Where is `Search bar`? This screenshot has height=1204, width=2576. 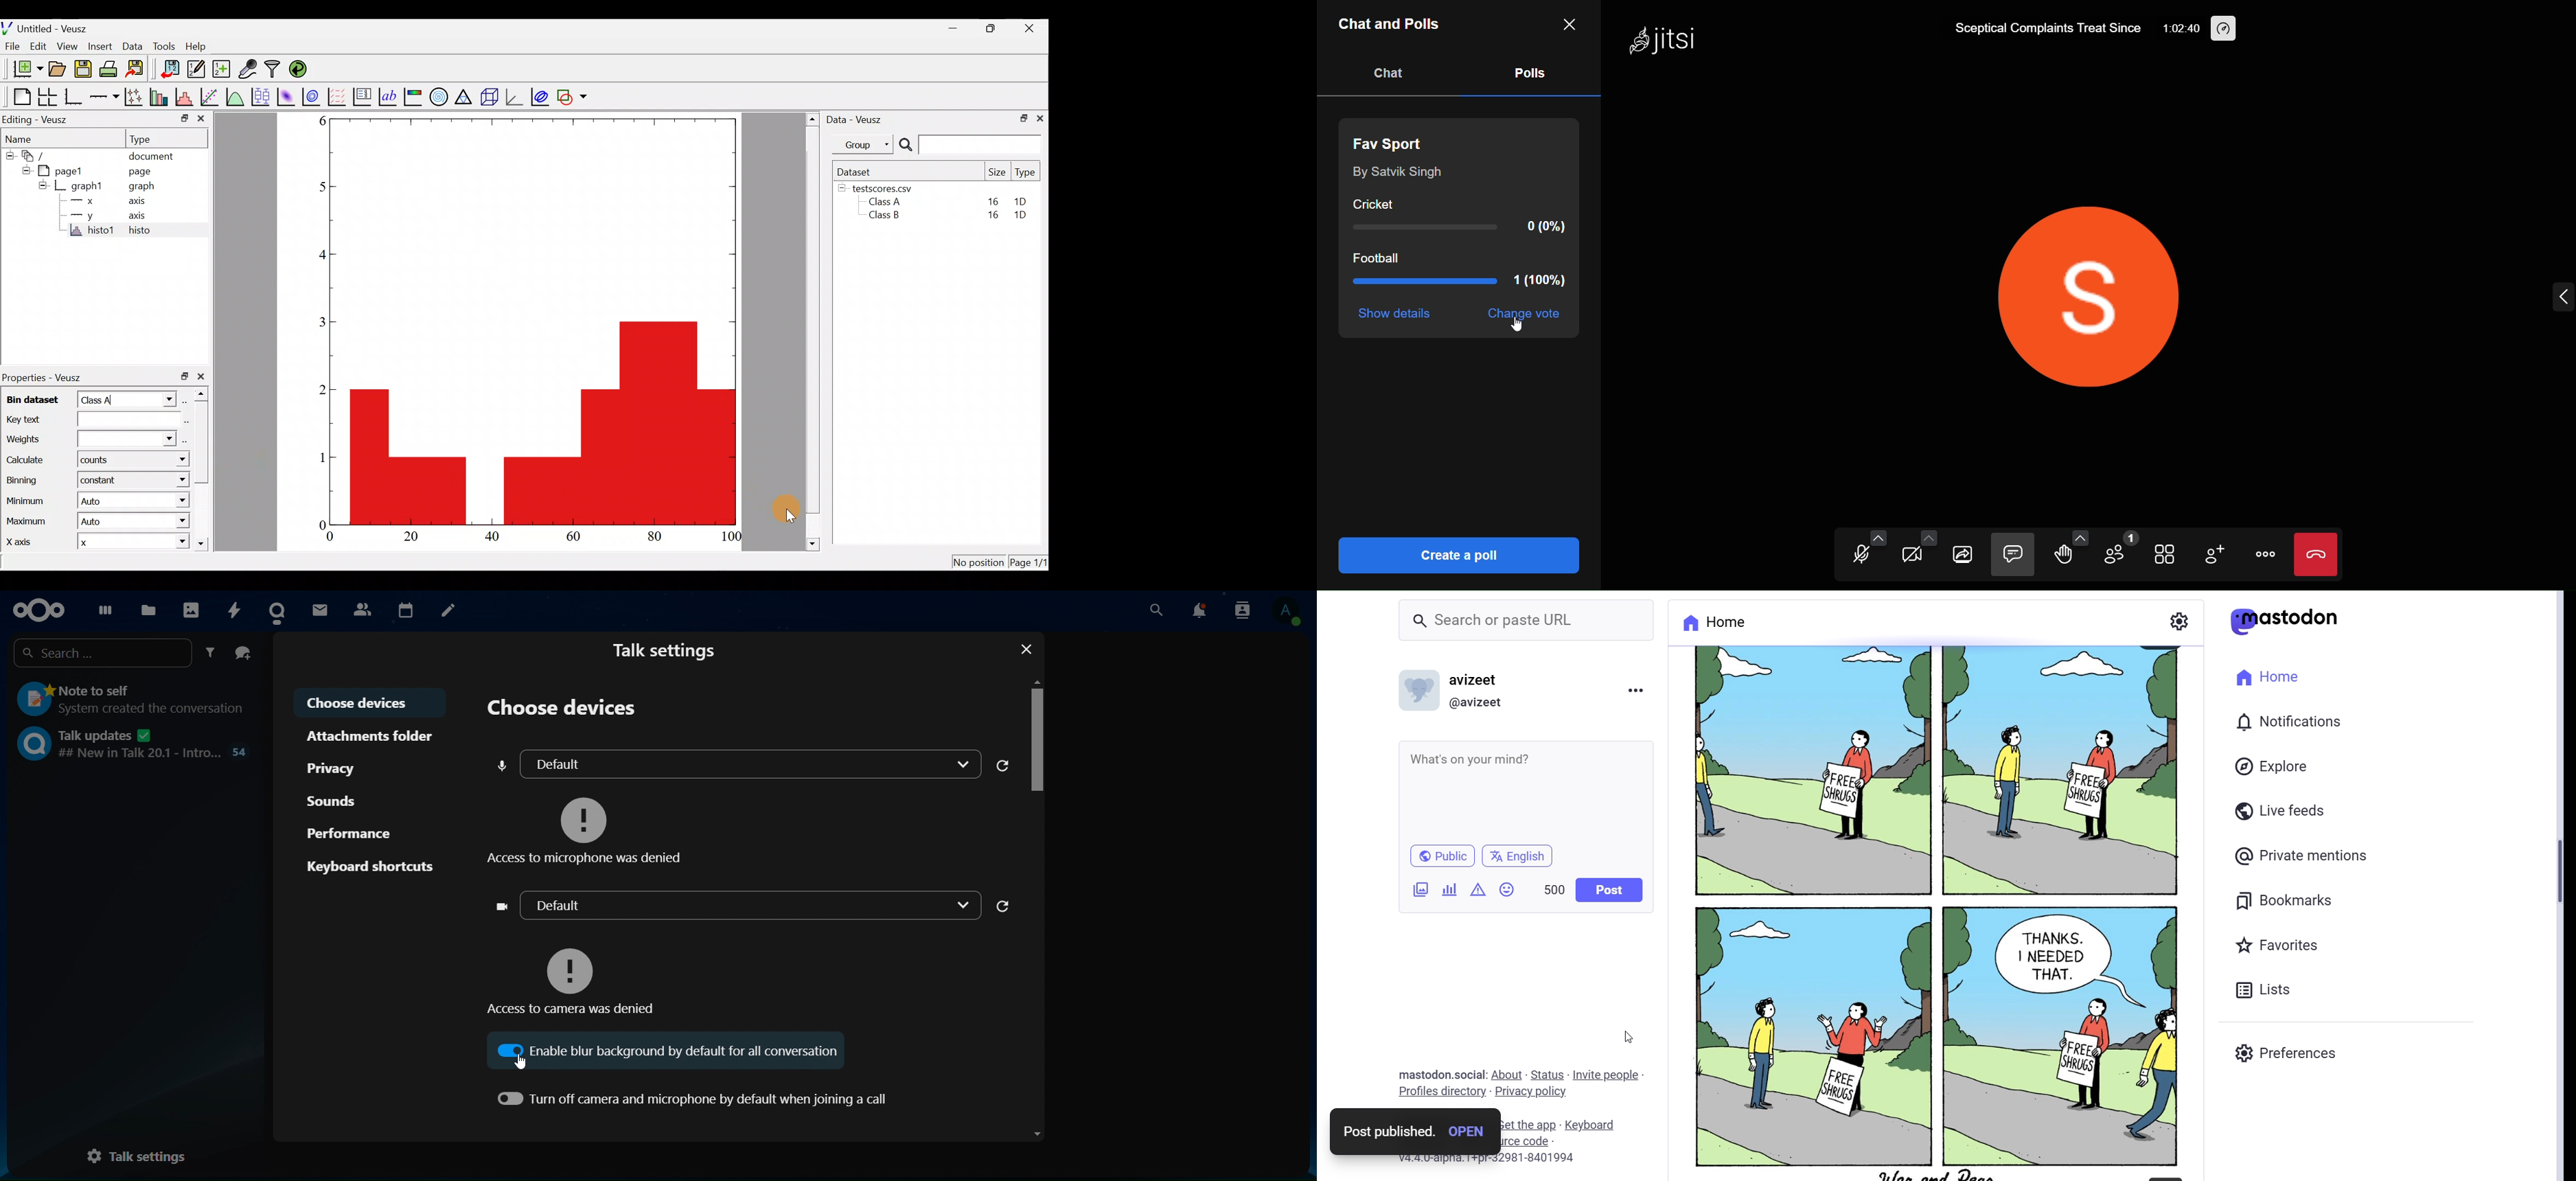
Search bar is located at coordinates (970, 145).